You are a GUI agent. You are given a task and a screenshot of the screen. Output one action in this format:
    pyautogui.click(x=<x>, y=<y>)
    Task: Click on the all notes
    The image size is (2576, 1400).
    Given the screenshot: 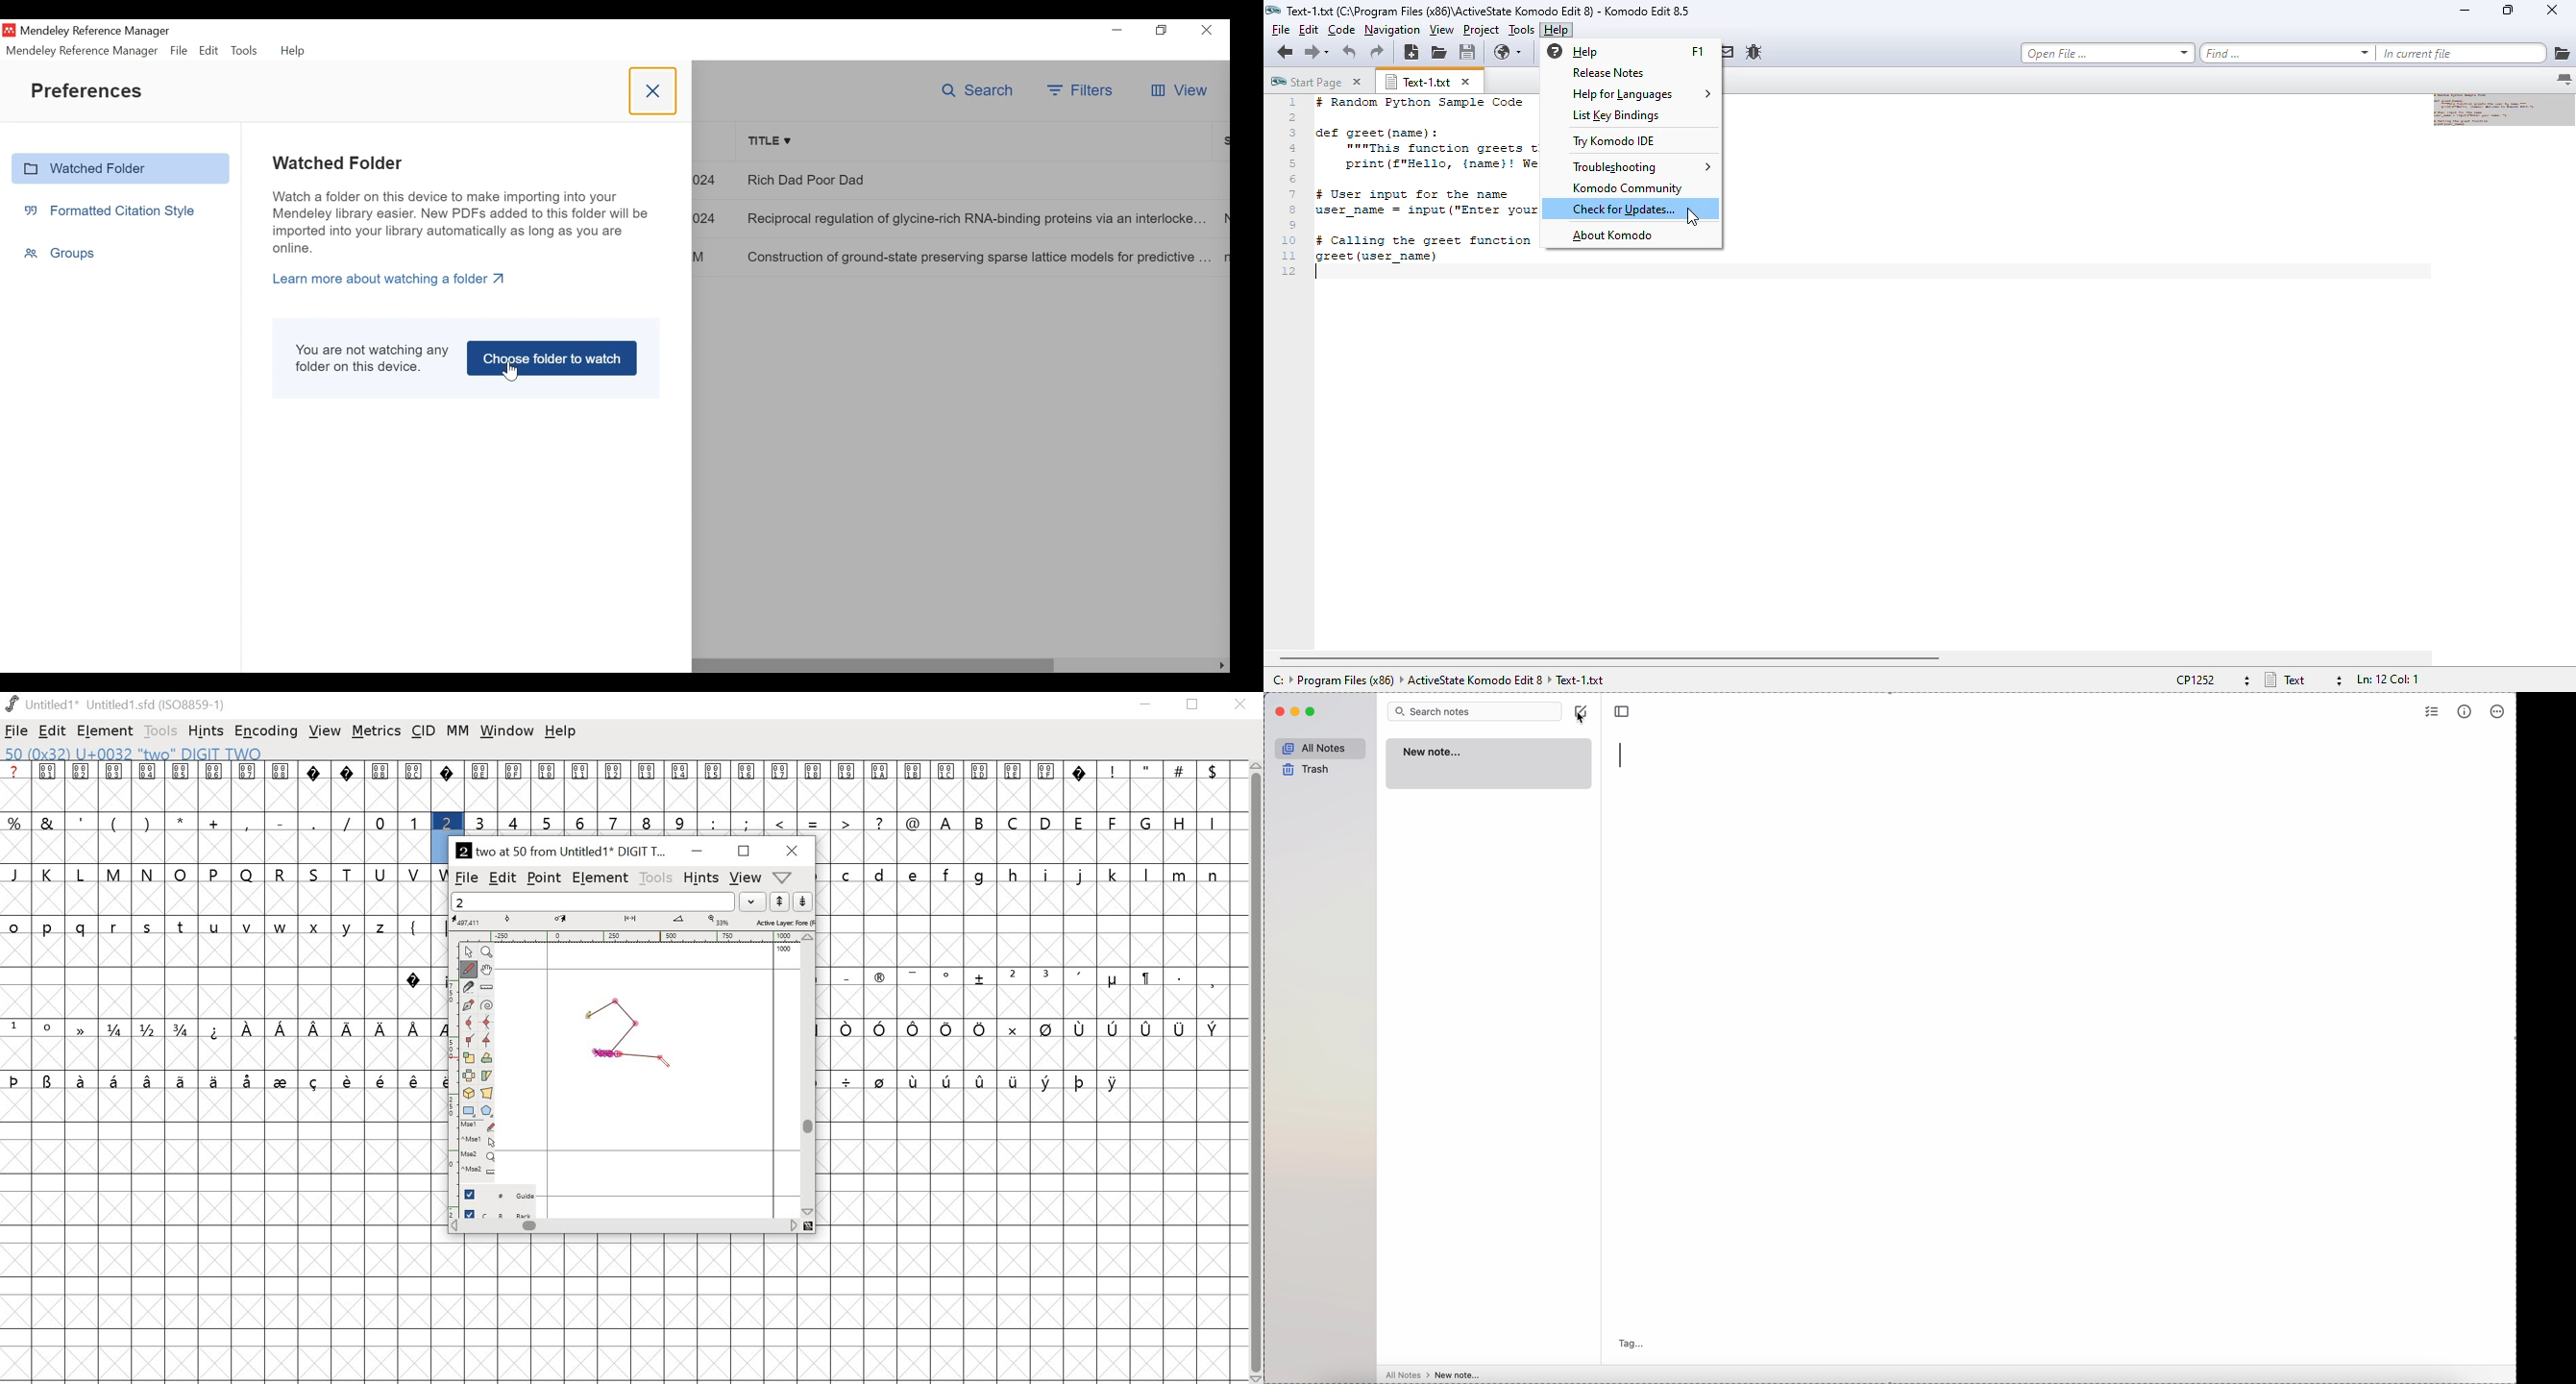 What is the action you would take?
    pyautogui.click(x=1319, y=748)
    